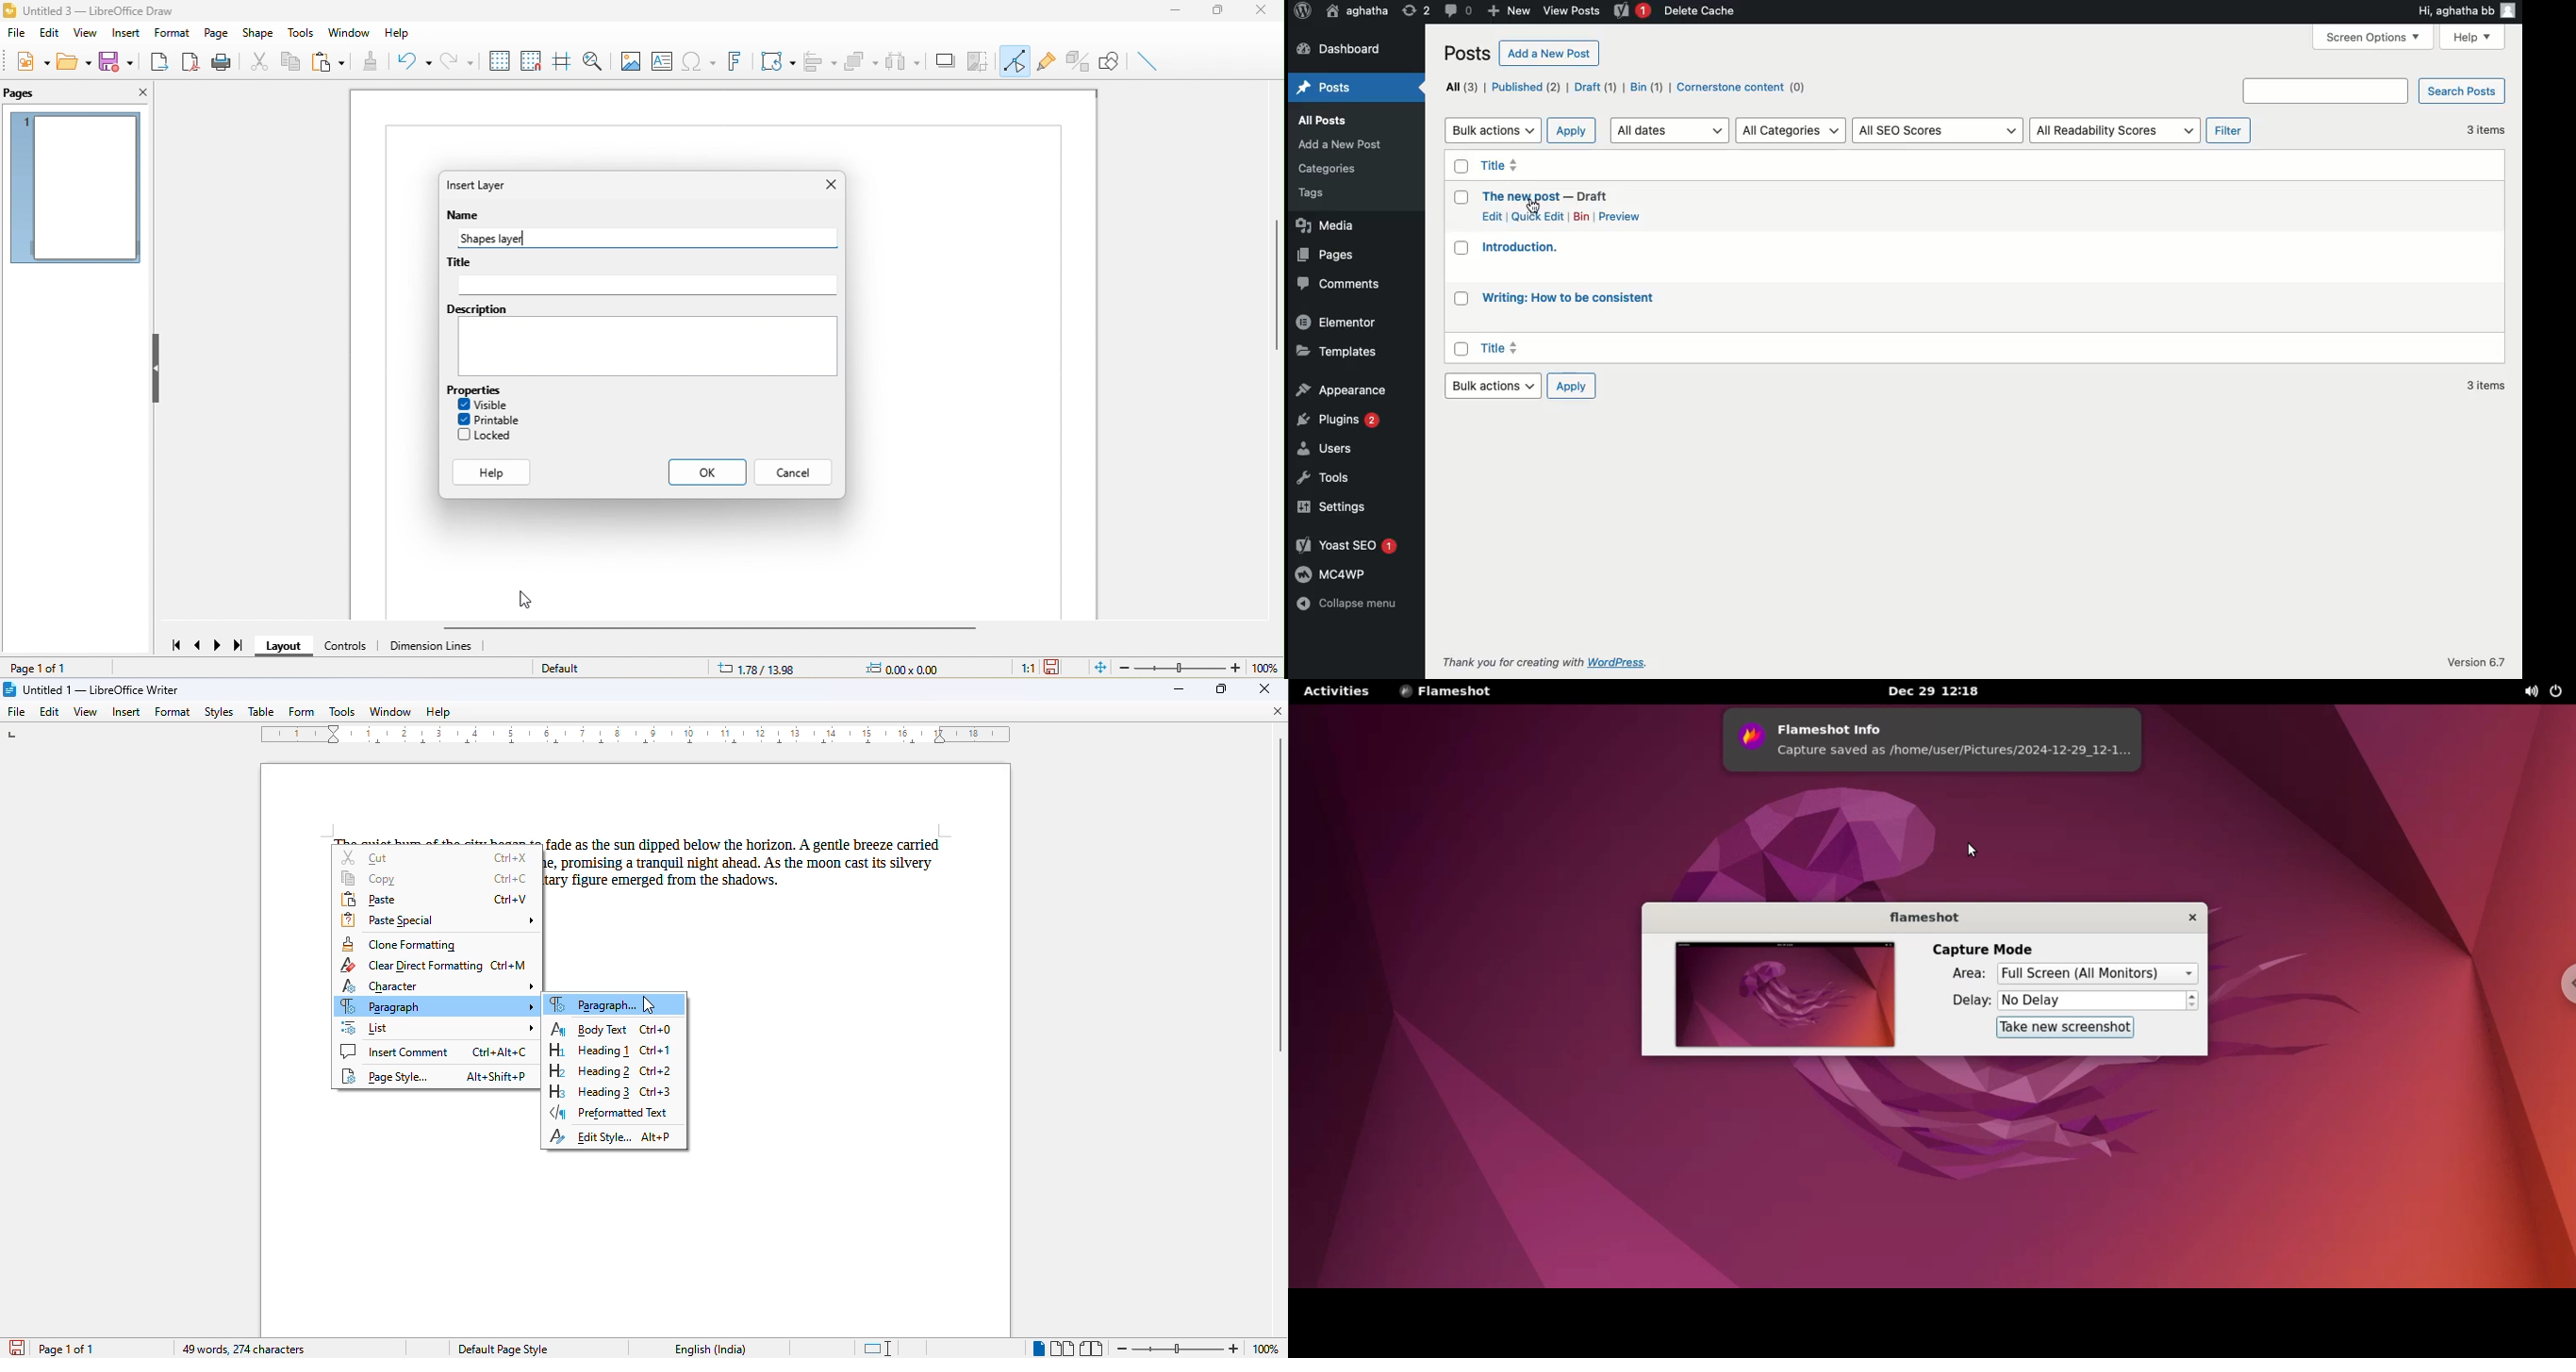 This screenshot has width=2576, height=1372. Describe the element at coordinates (904, 60) in the screenshot. I see `select at least three object to distribute` at that location.